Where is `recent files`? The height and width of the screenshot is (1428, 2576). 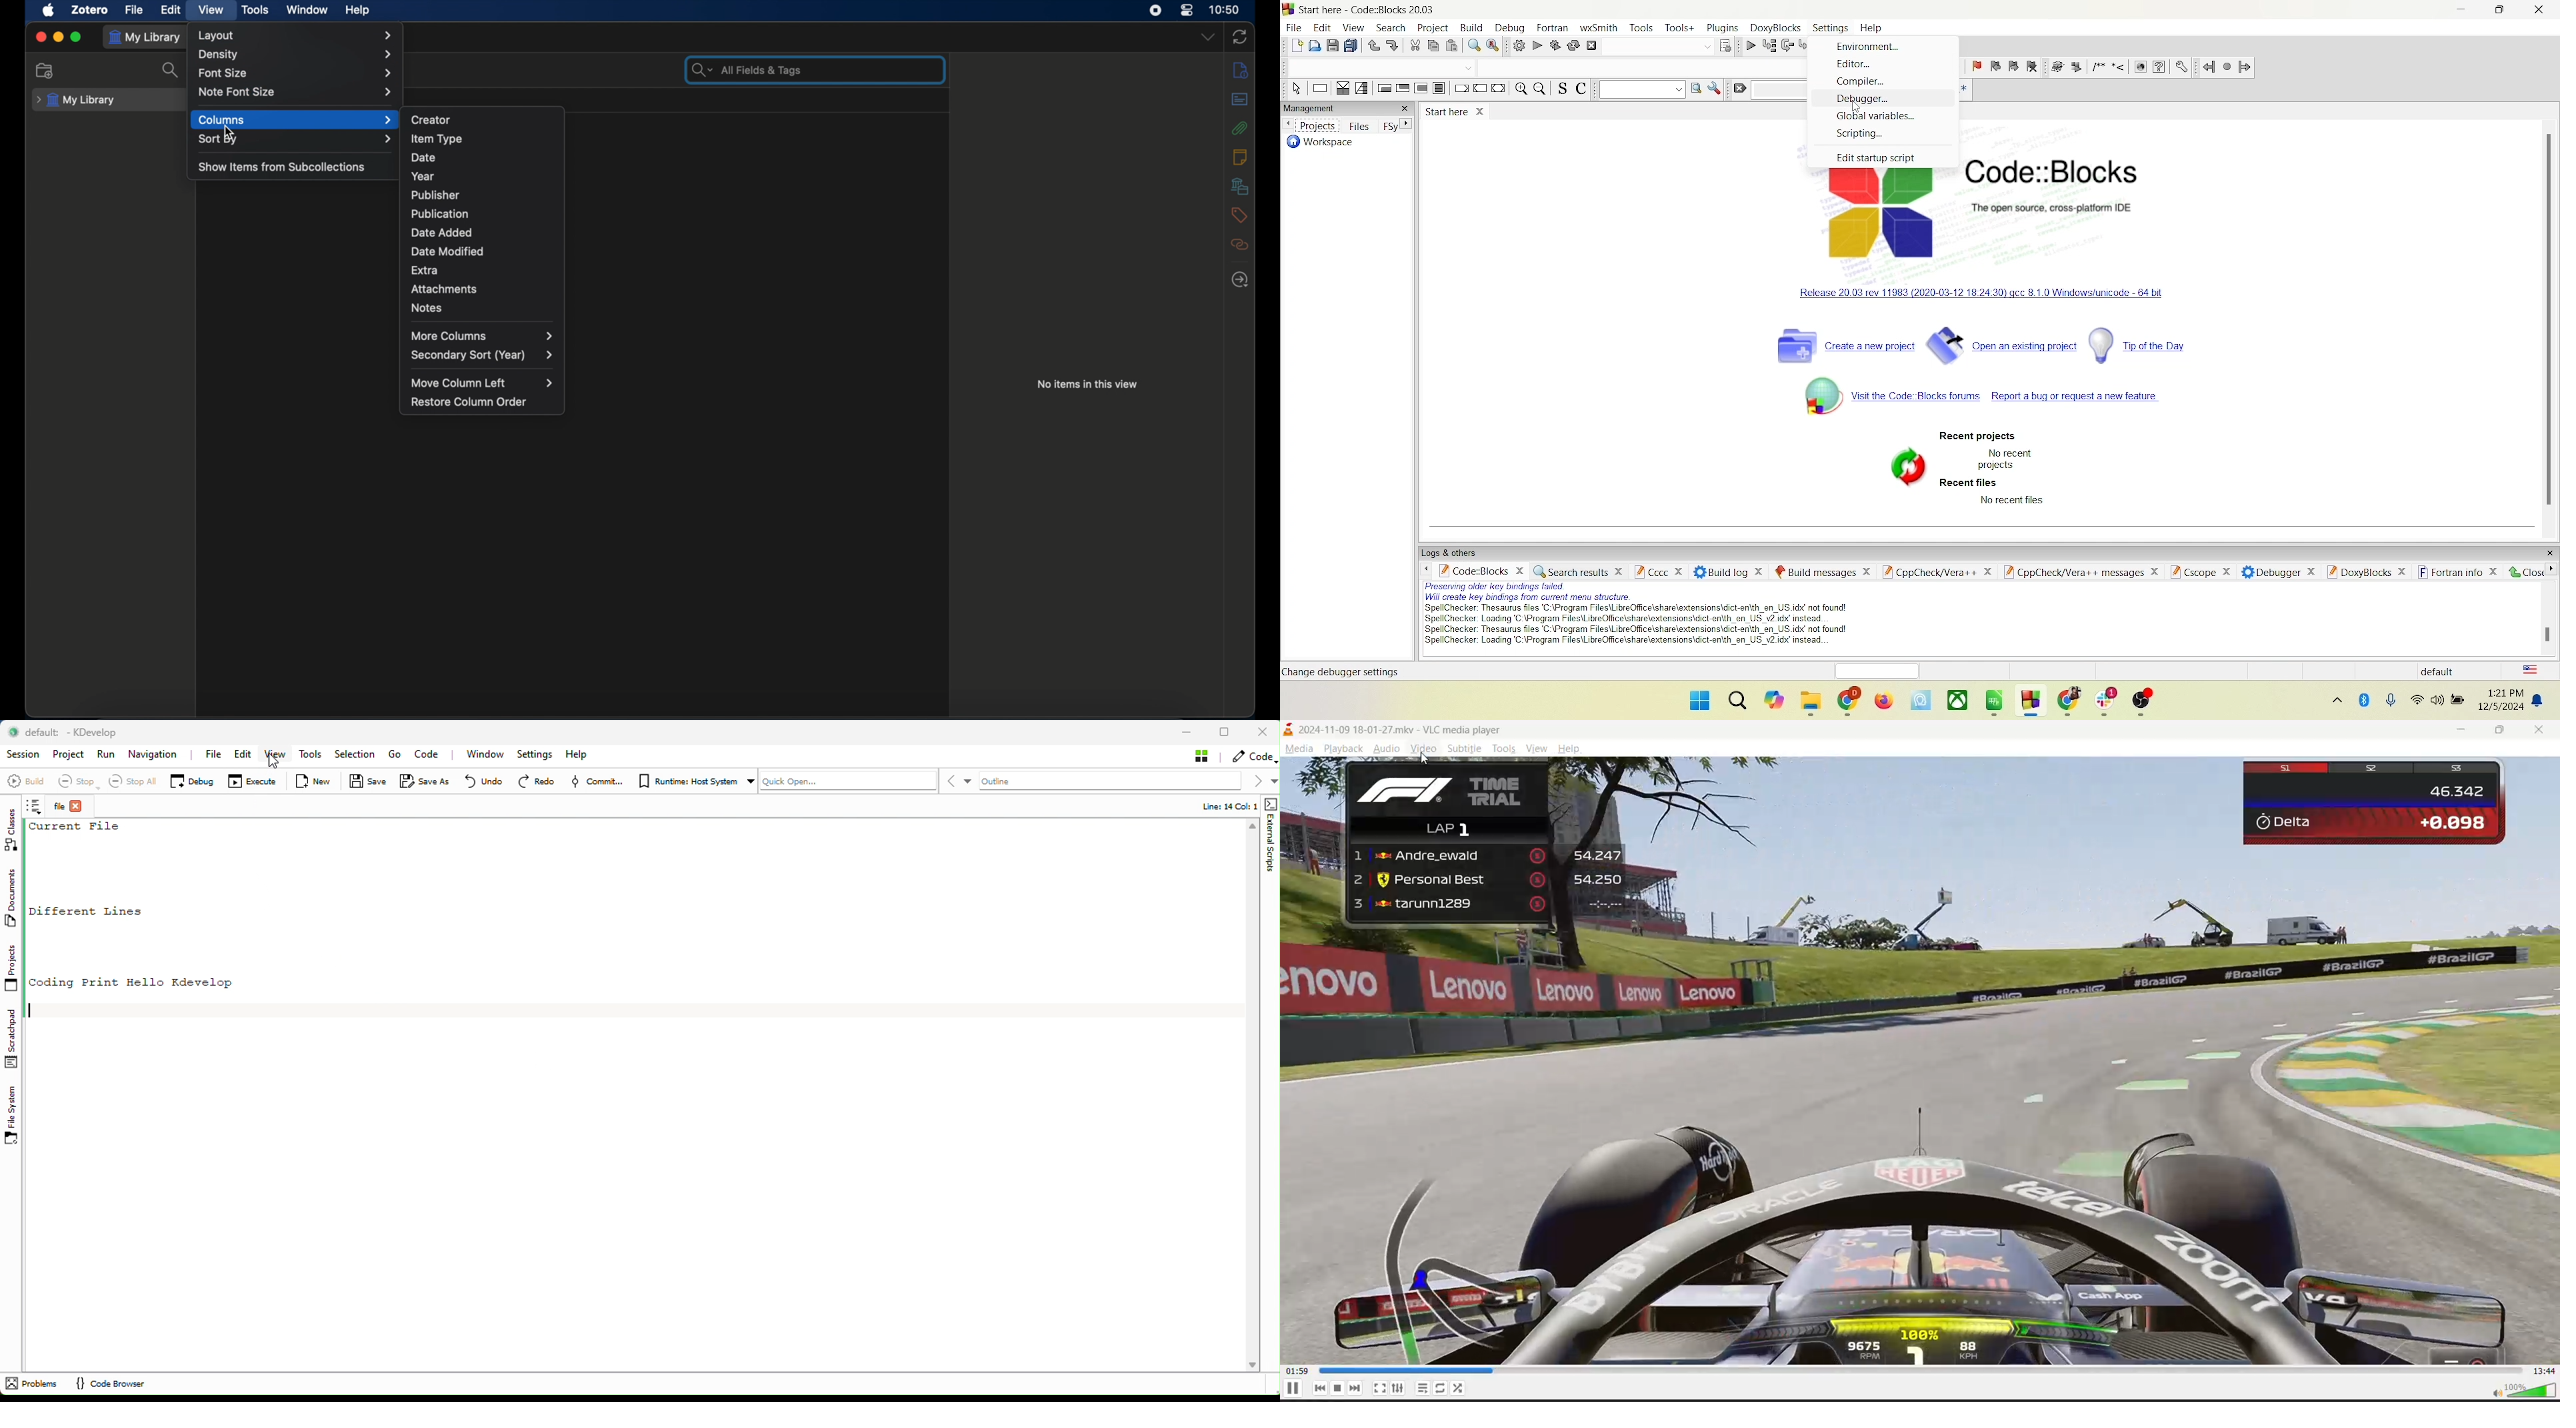
recent files is located at coordinates (1962, 483).